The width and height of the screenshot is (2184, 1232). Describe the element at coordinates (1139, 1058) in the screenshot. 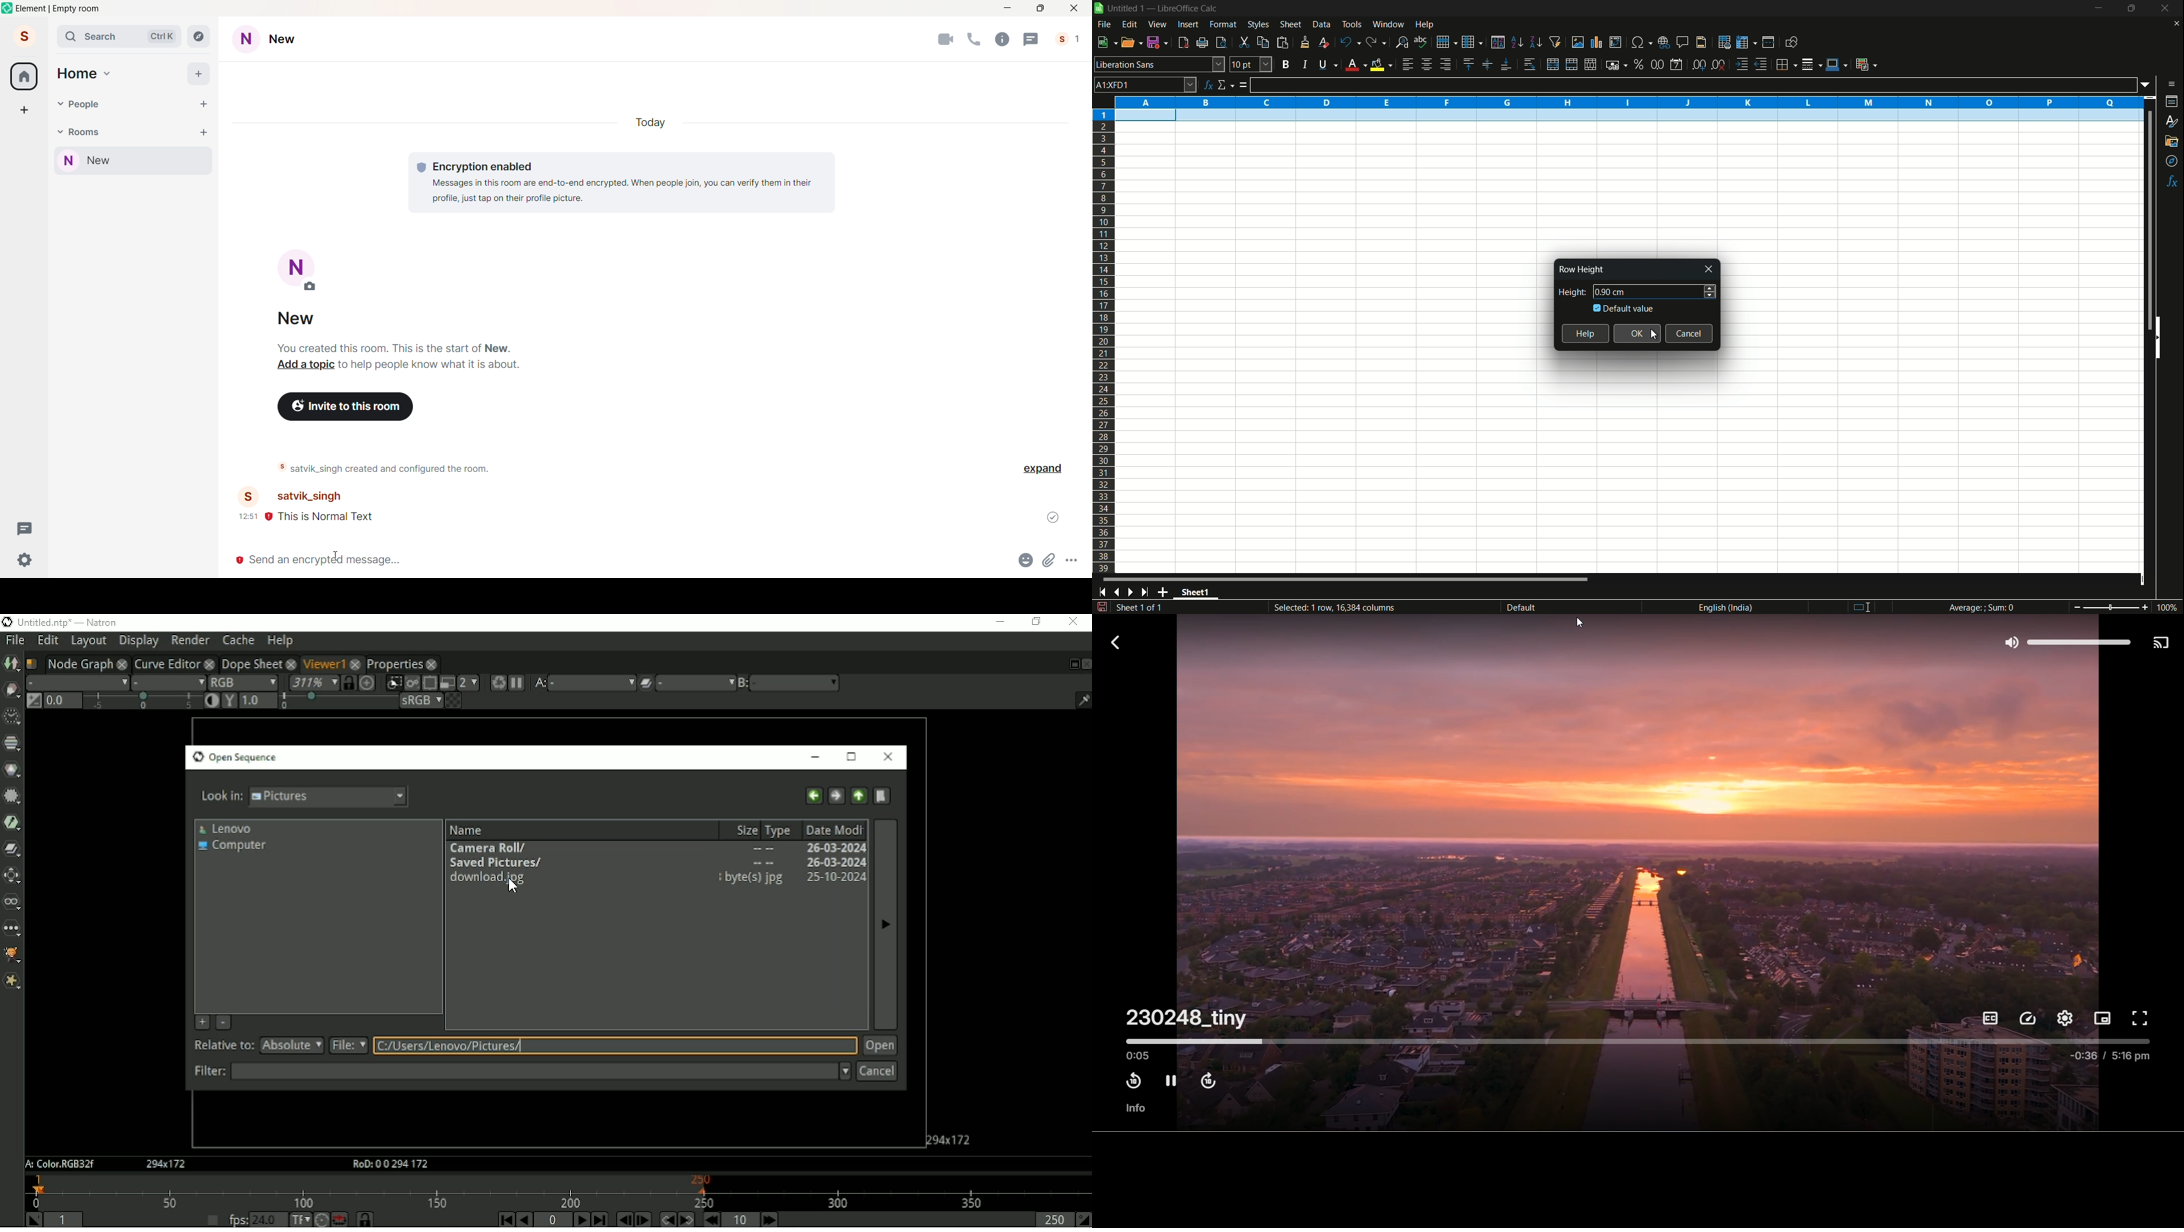

I see `played time 0.05` at that location.